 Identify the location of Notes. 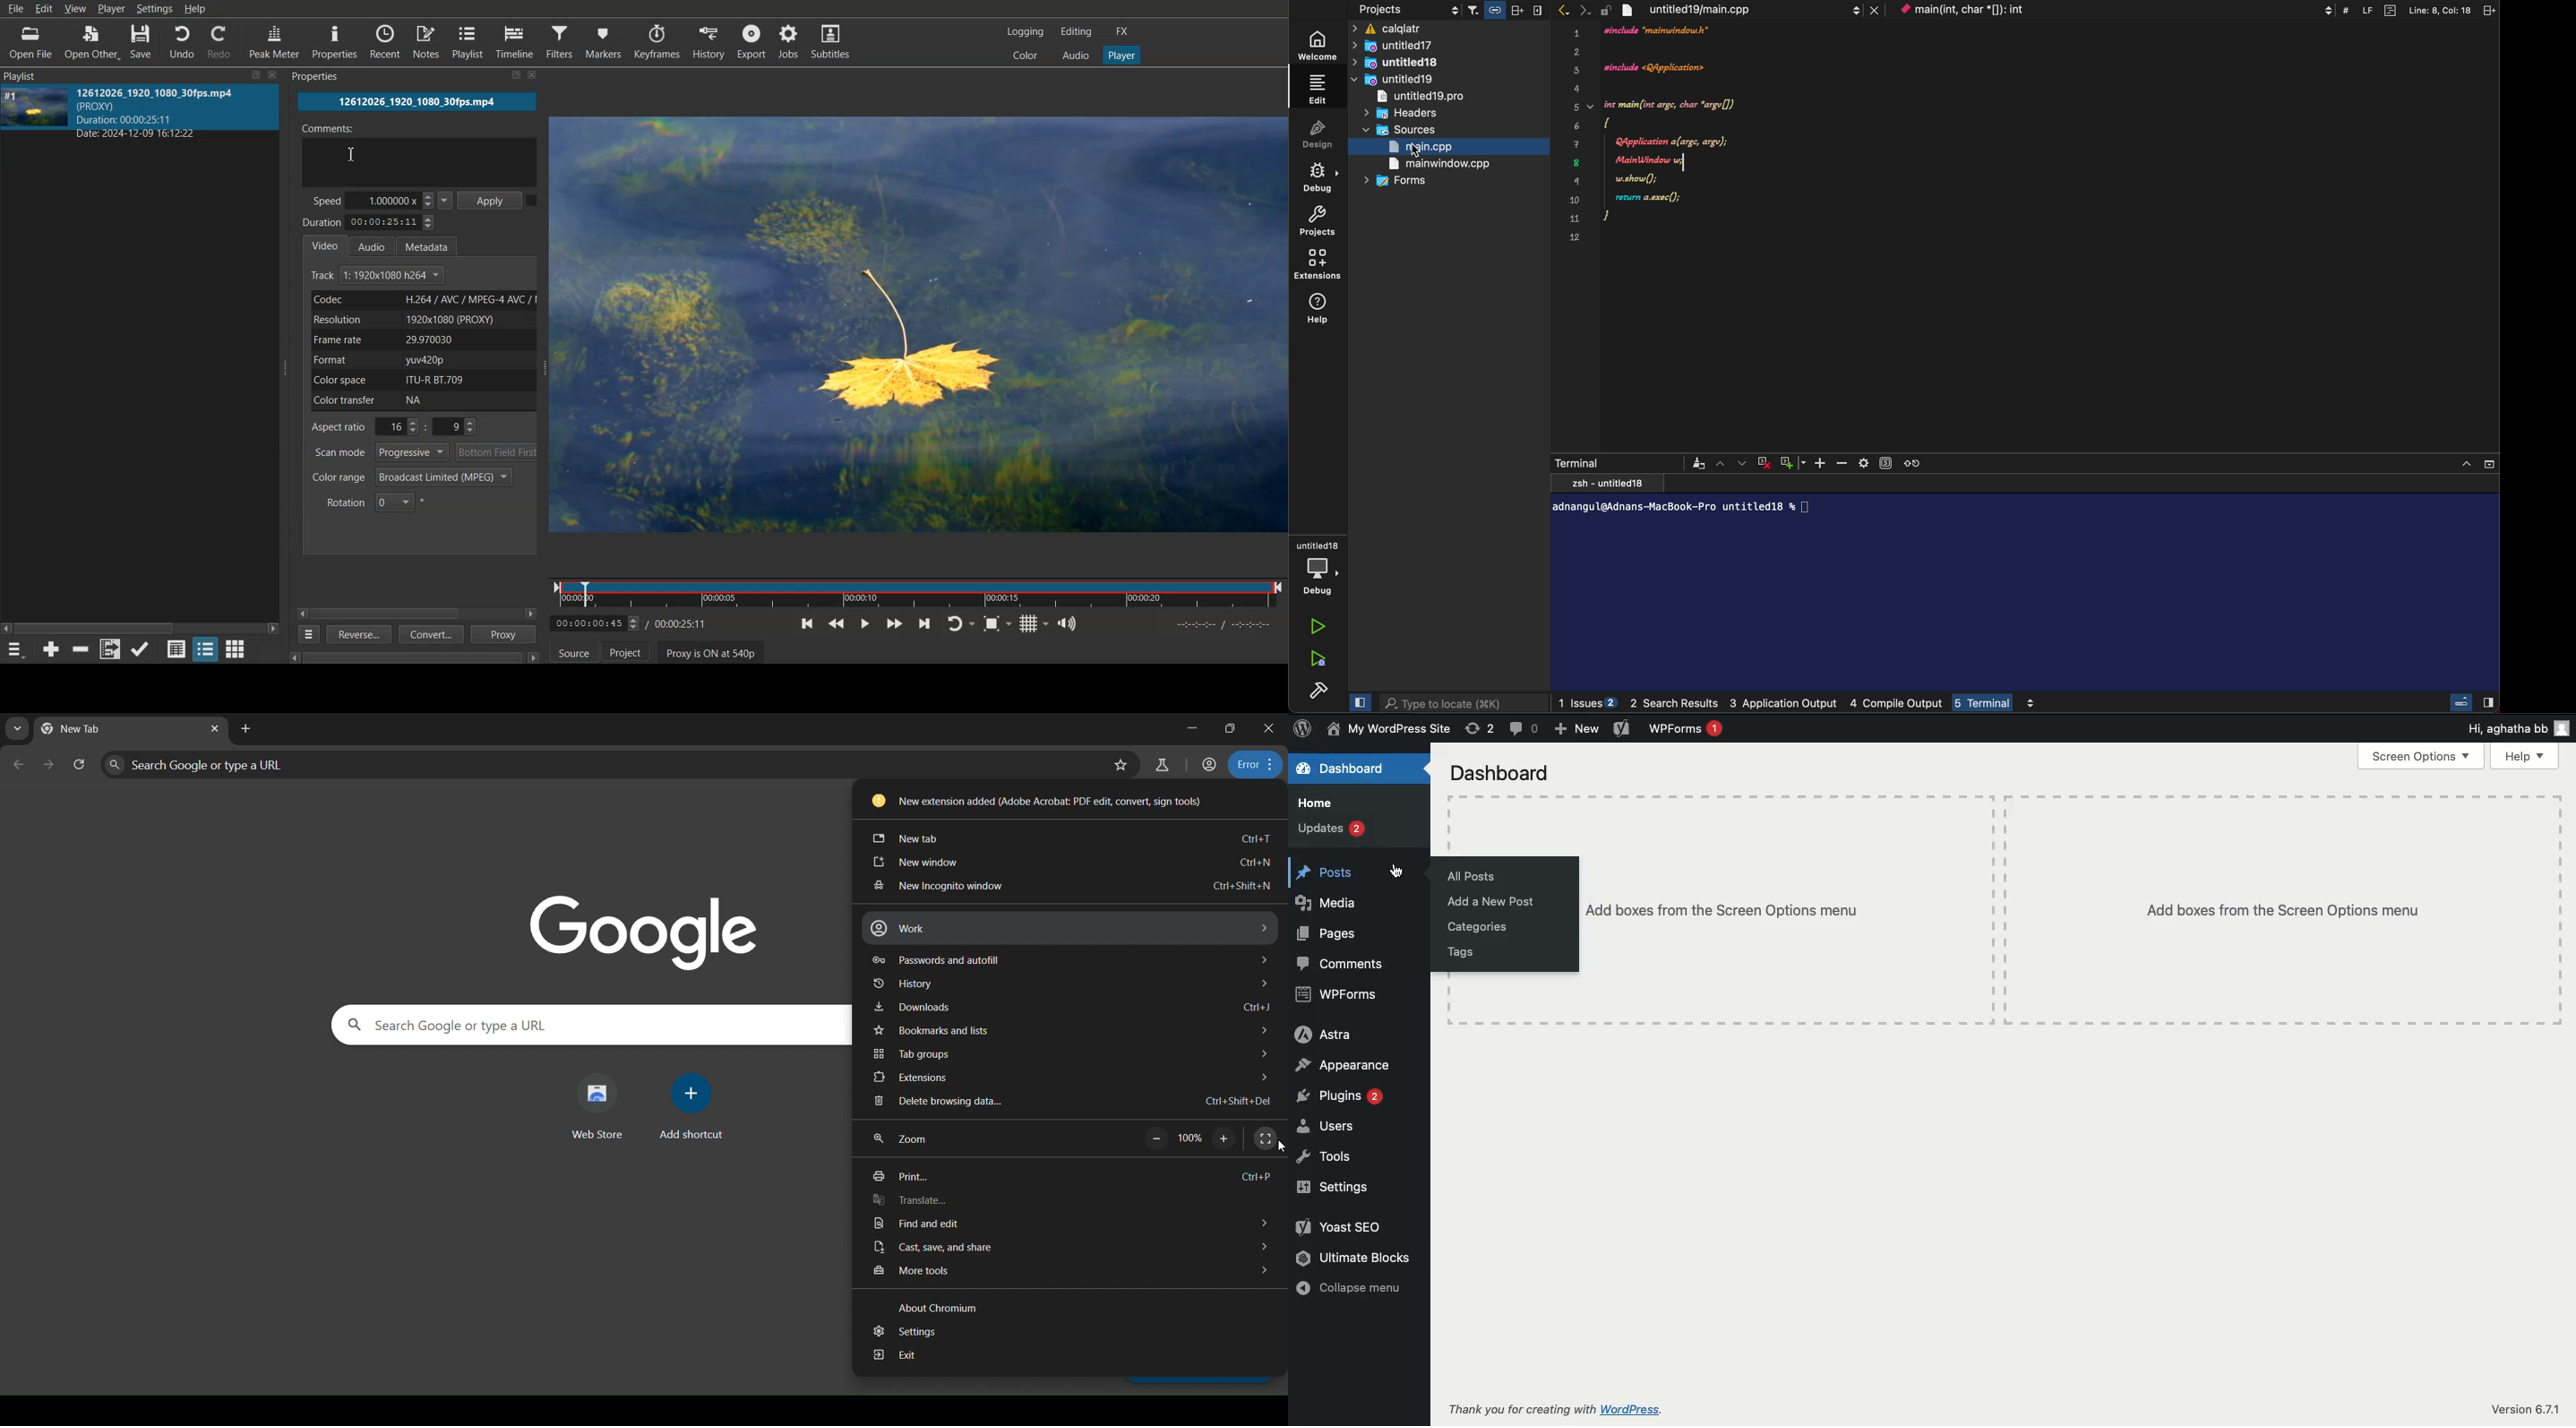
(426, 42).